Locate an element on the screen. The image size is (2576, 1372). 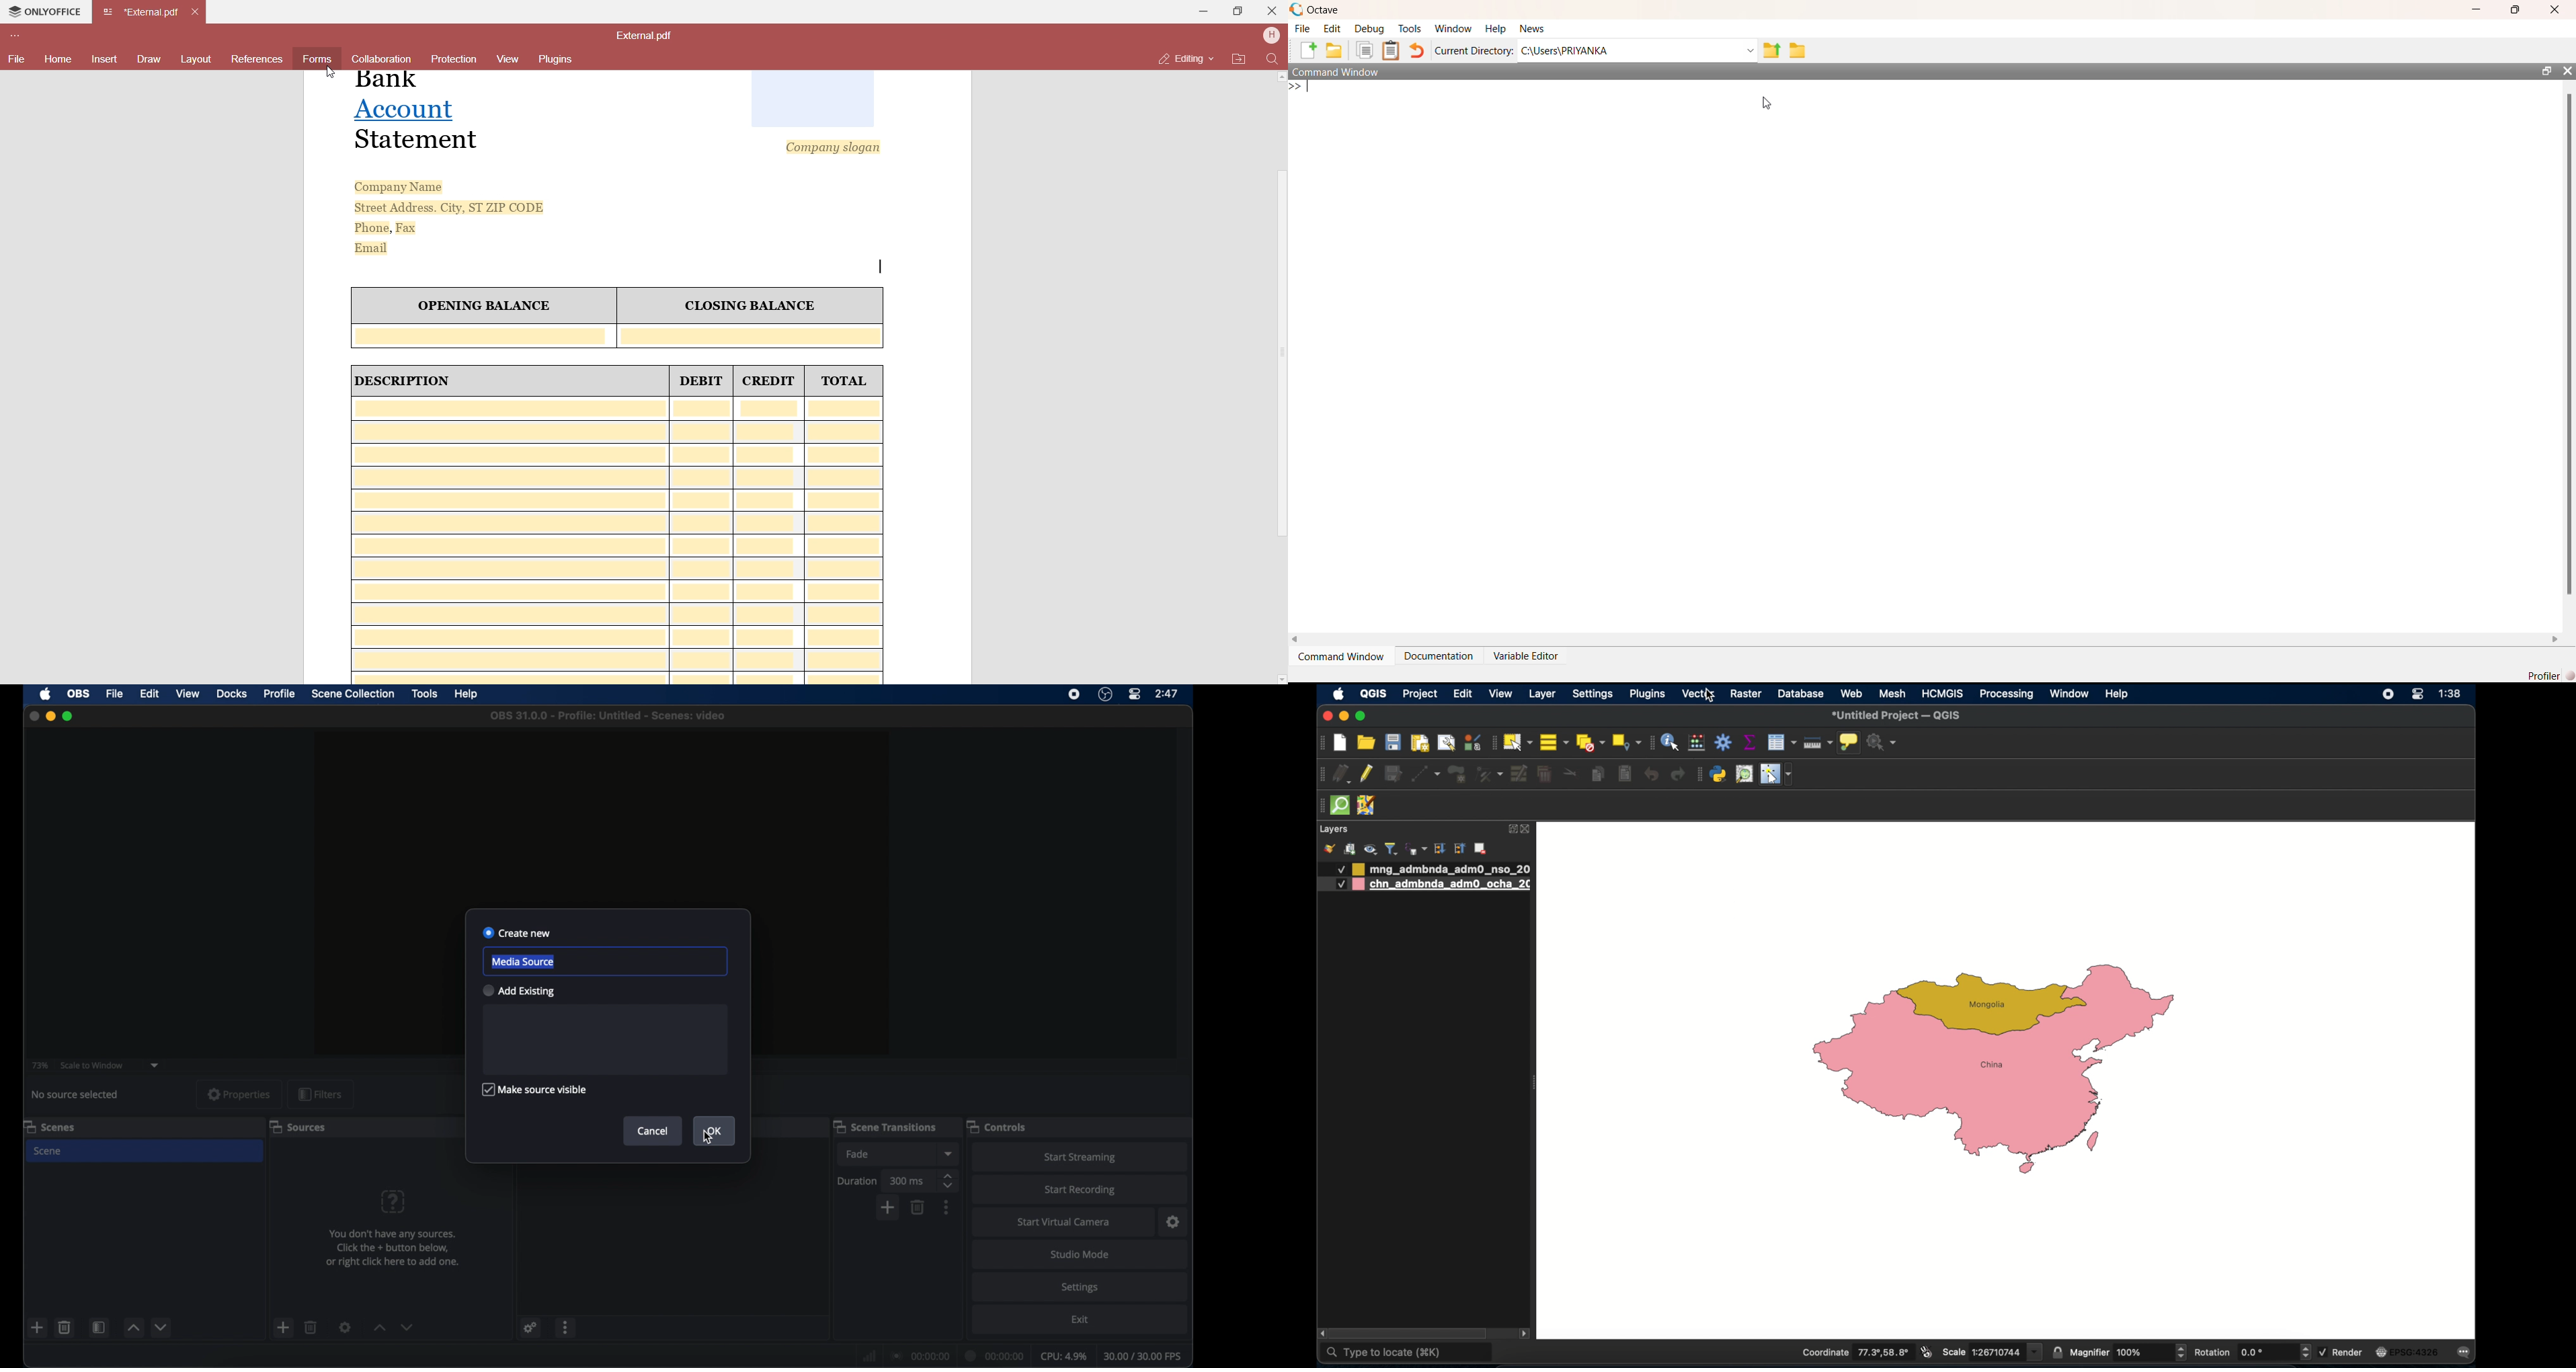
project toolbar is located at coordinates (1320, 743).